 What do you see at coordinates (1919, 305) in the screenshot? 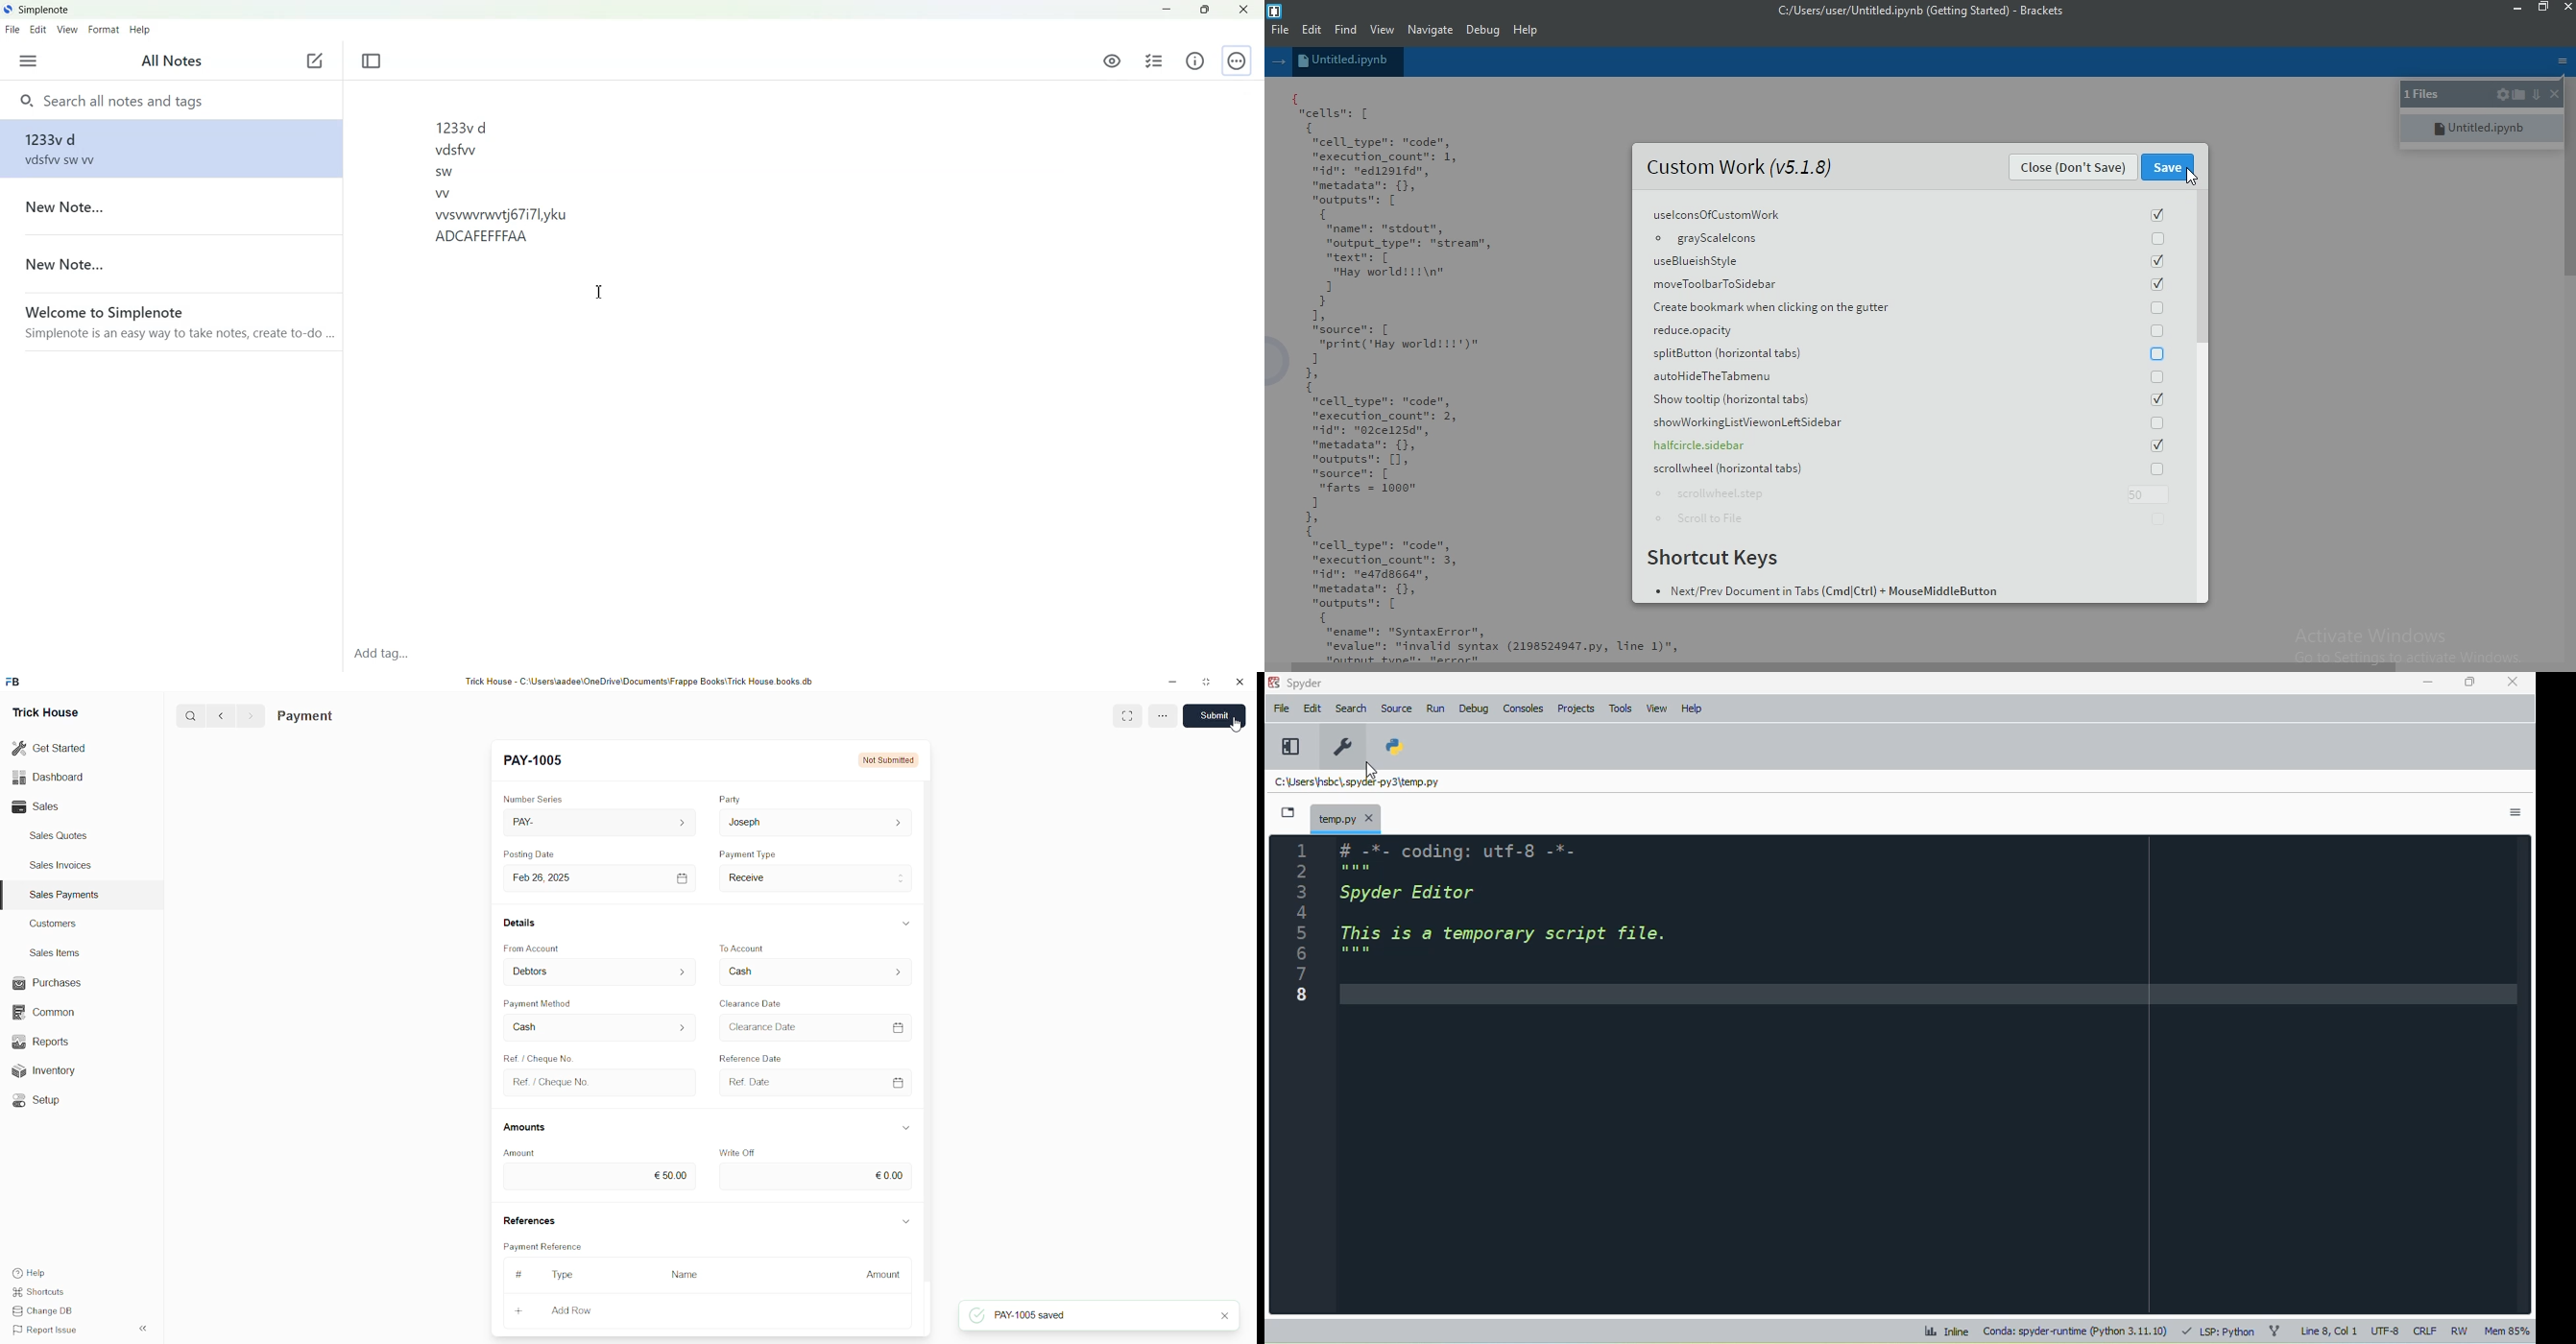
I see `Create bookmark when clicking on the gutter` at bounding box center [1919, 305].